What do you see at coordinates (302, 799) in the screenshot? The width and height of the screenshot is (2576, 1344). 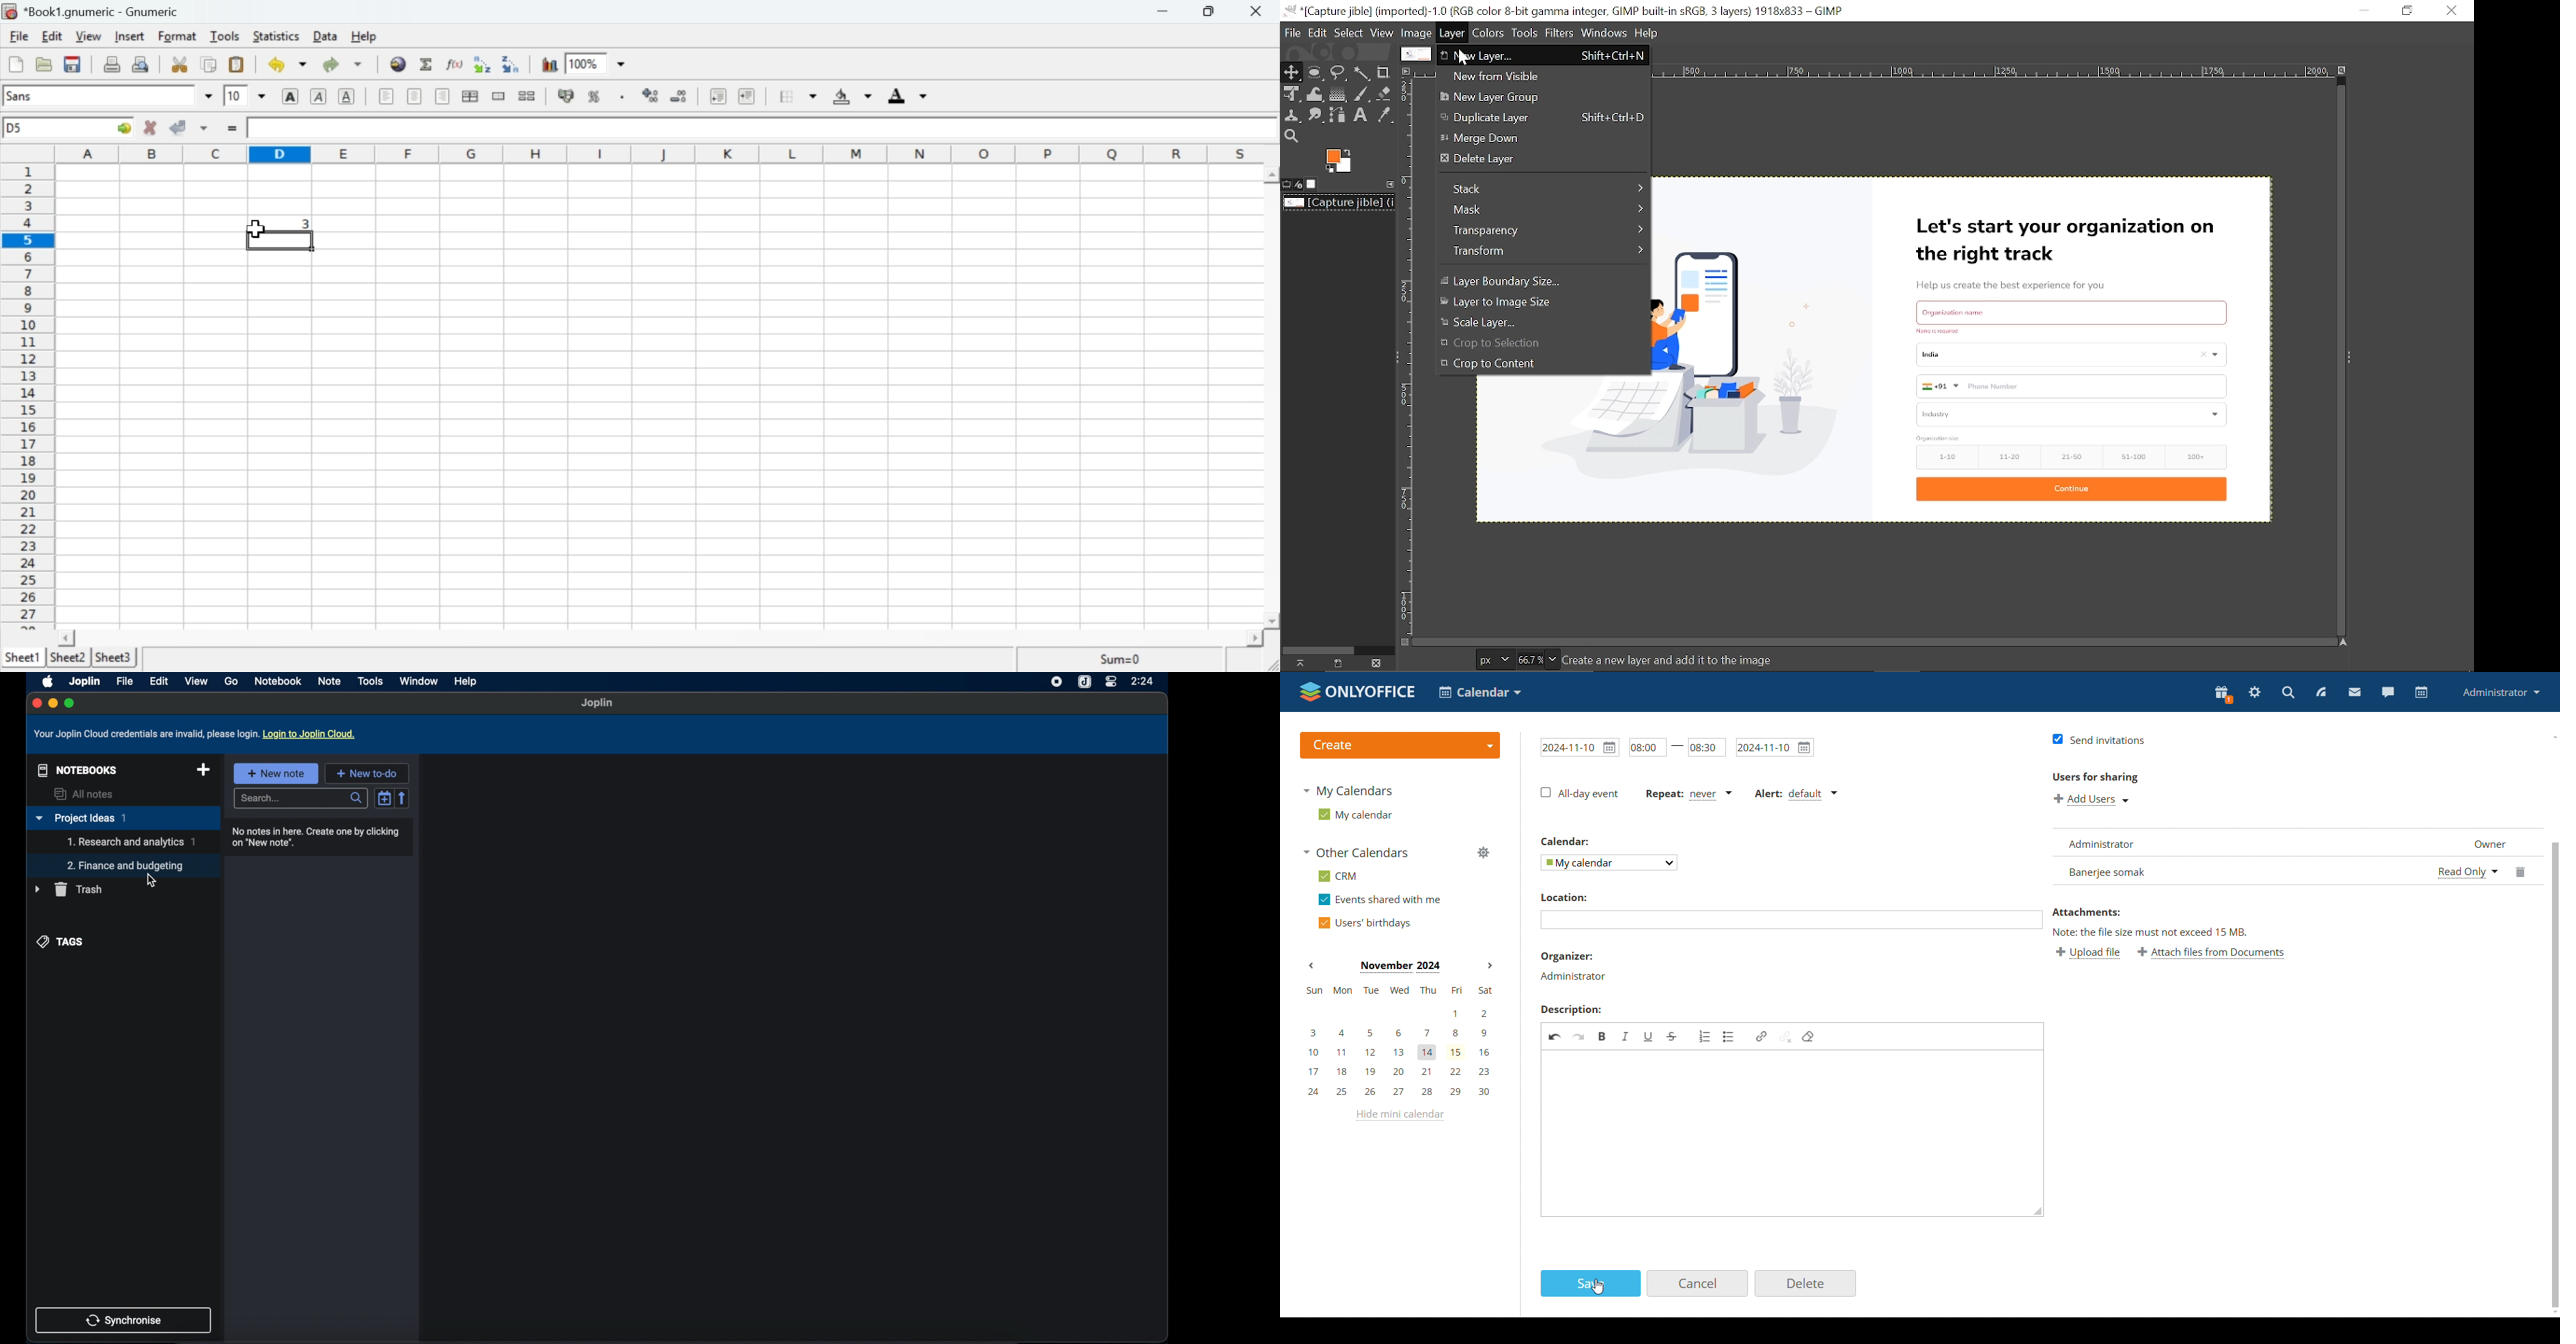 I see `search bar` at bounding box center [302, 799].